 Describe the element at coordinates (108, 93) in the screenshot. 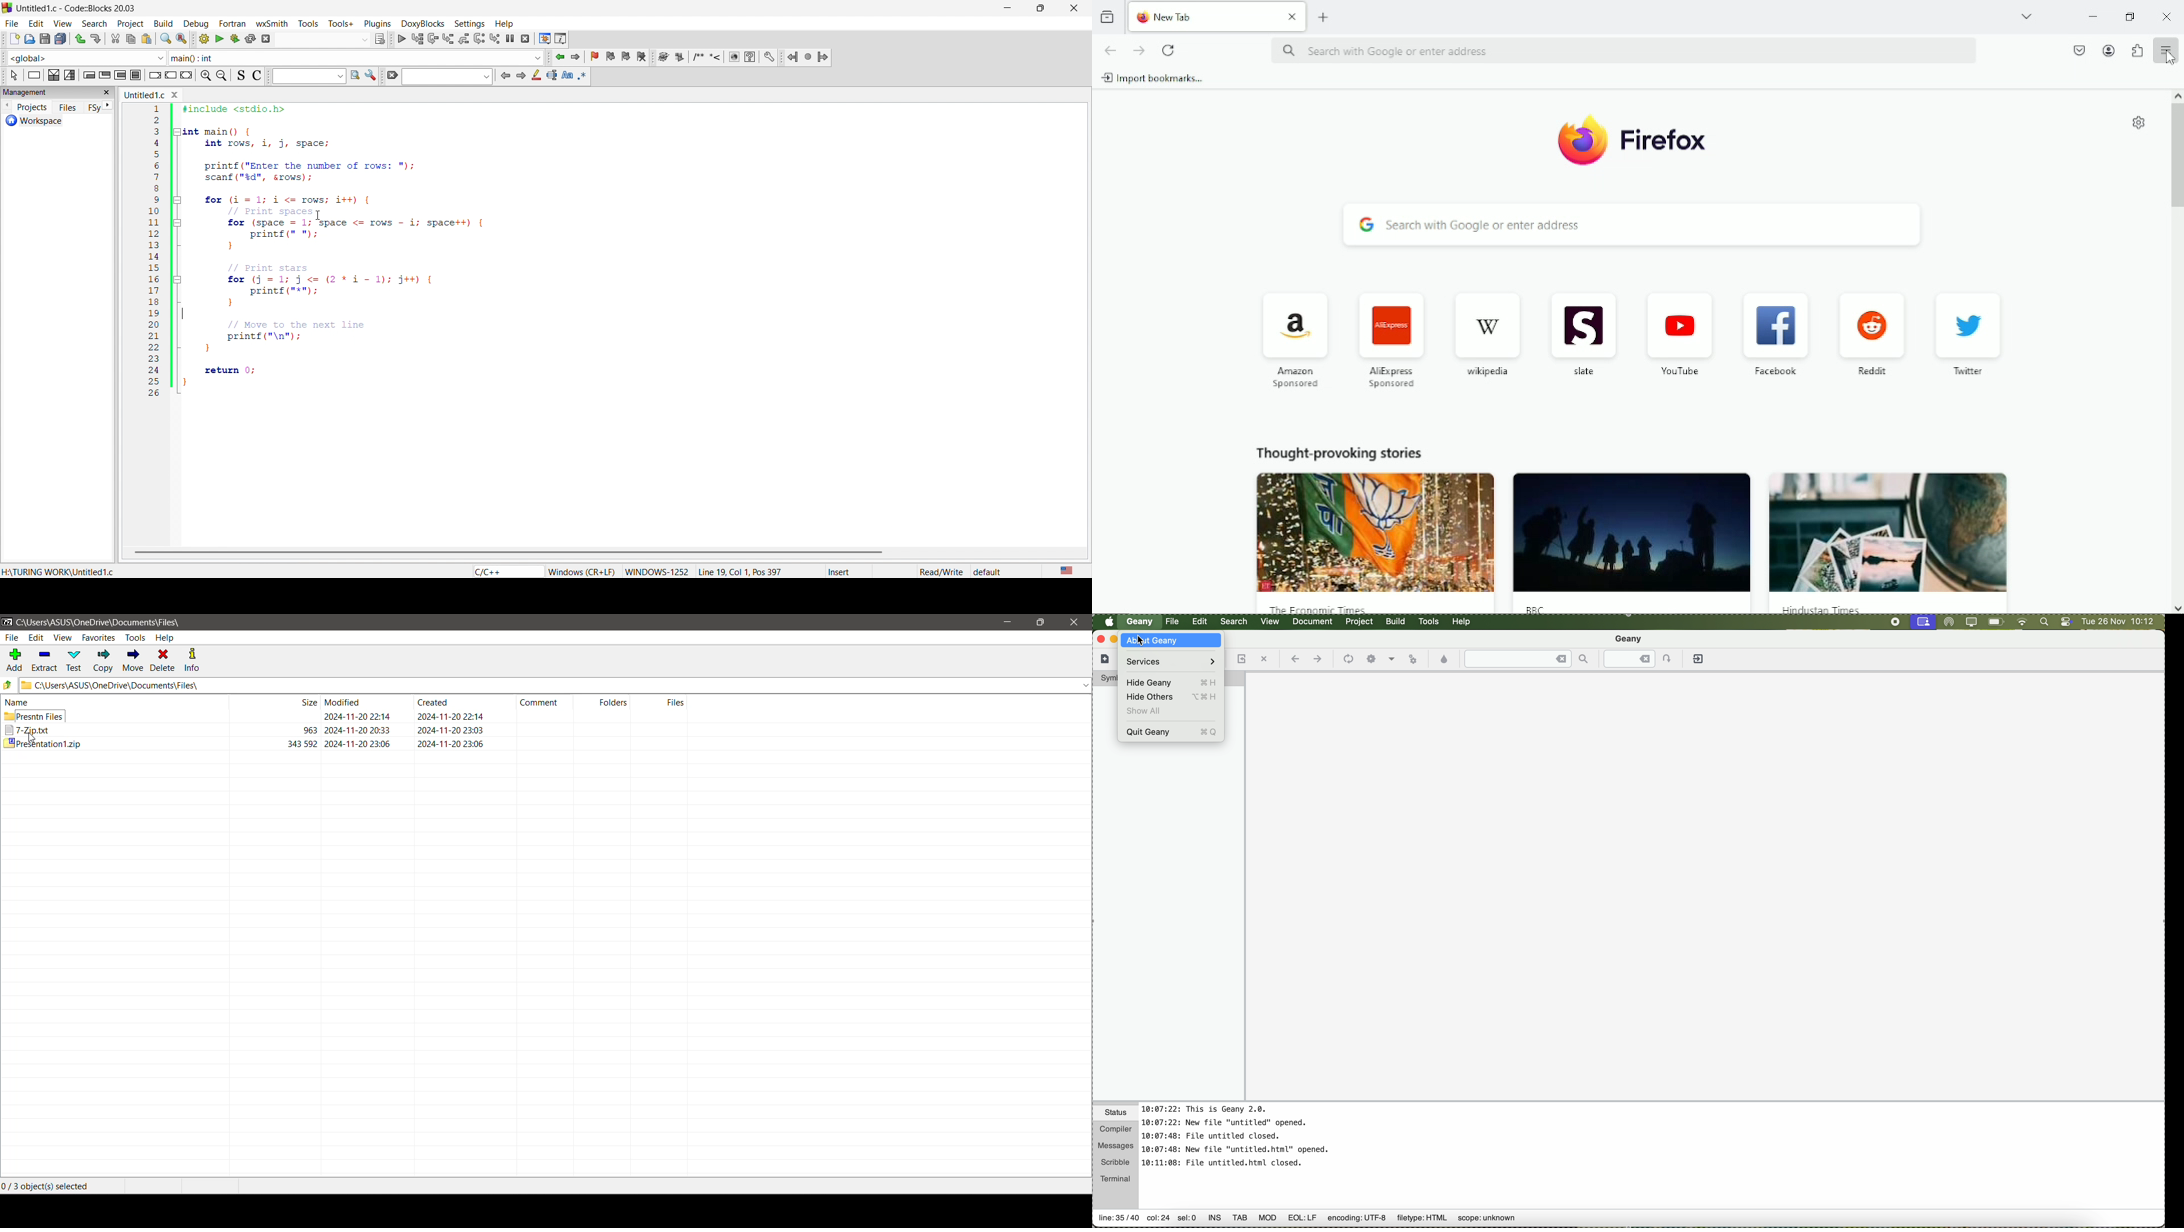

I see `close` at that location.